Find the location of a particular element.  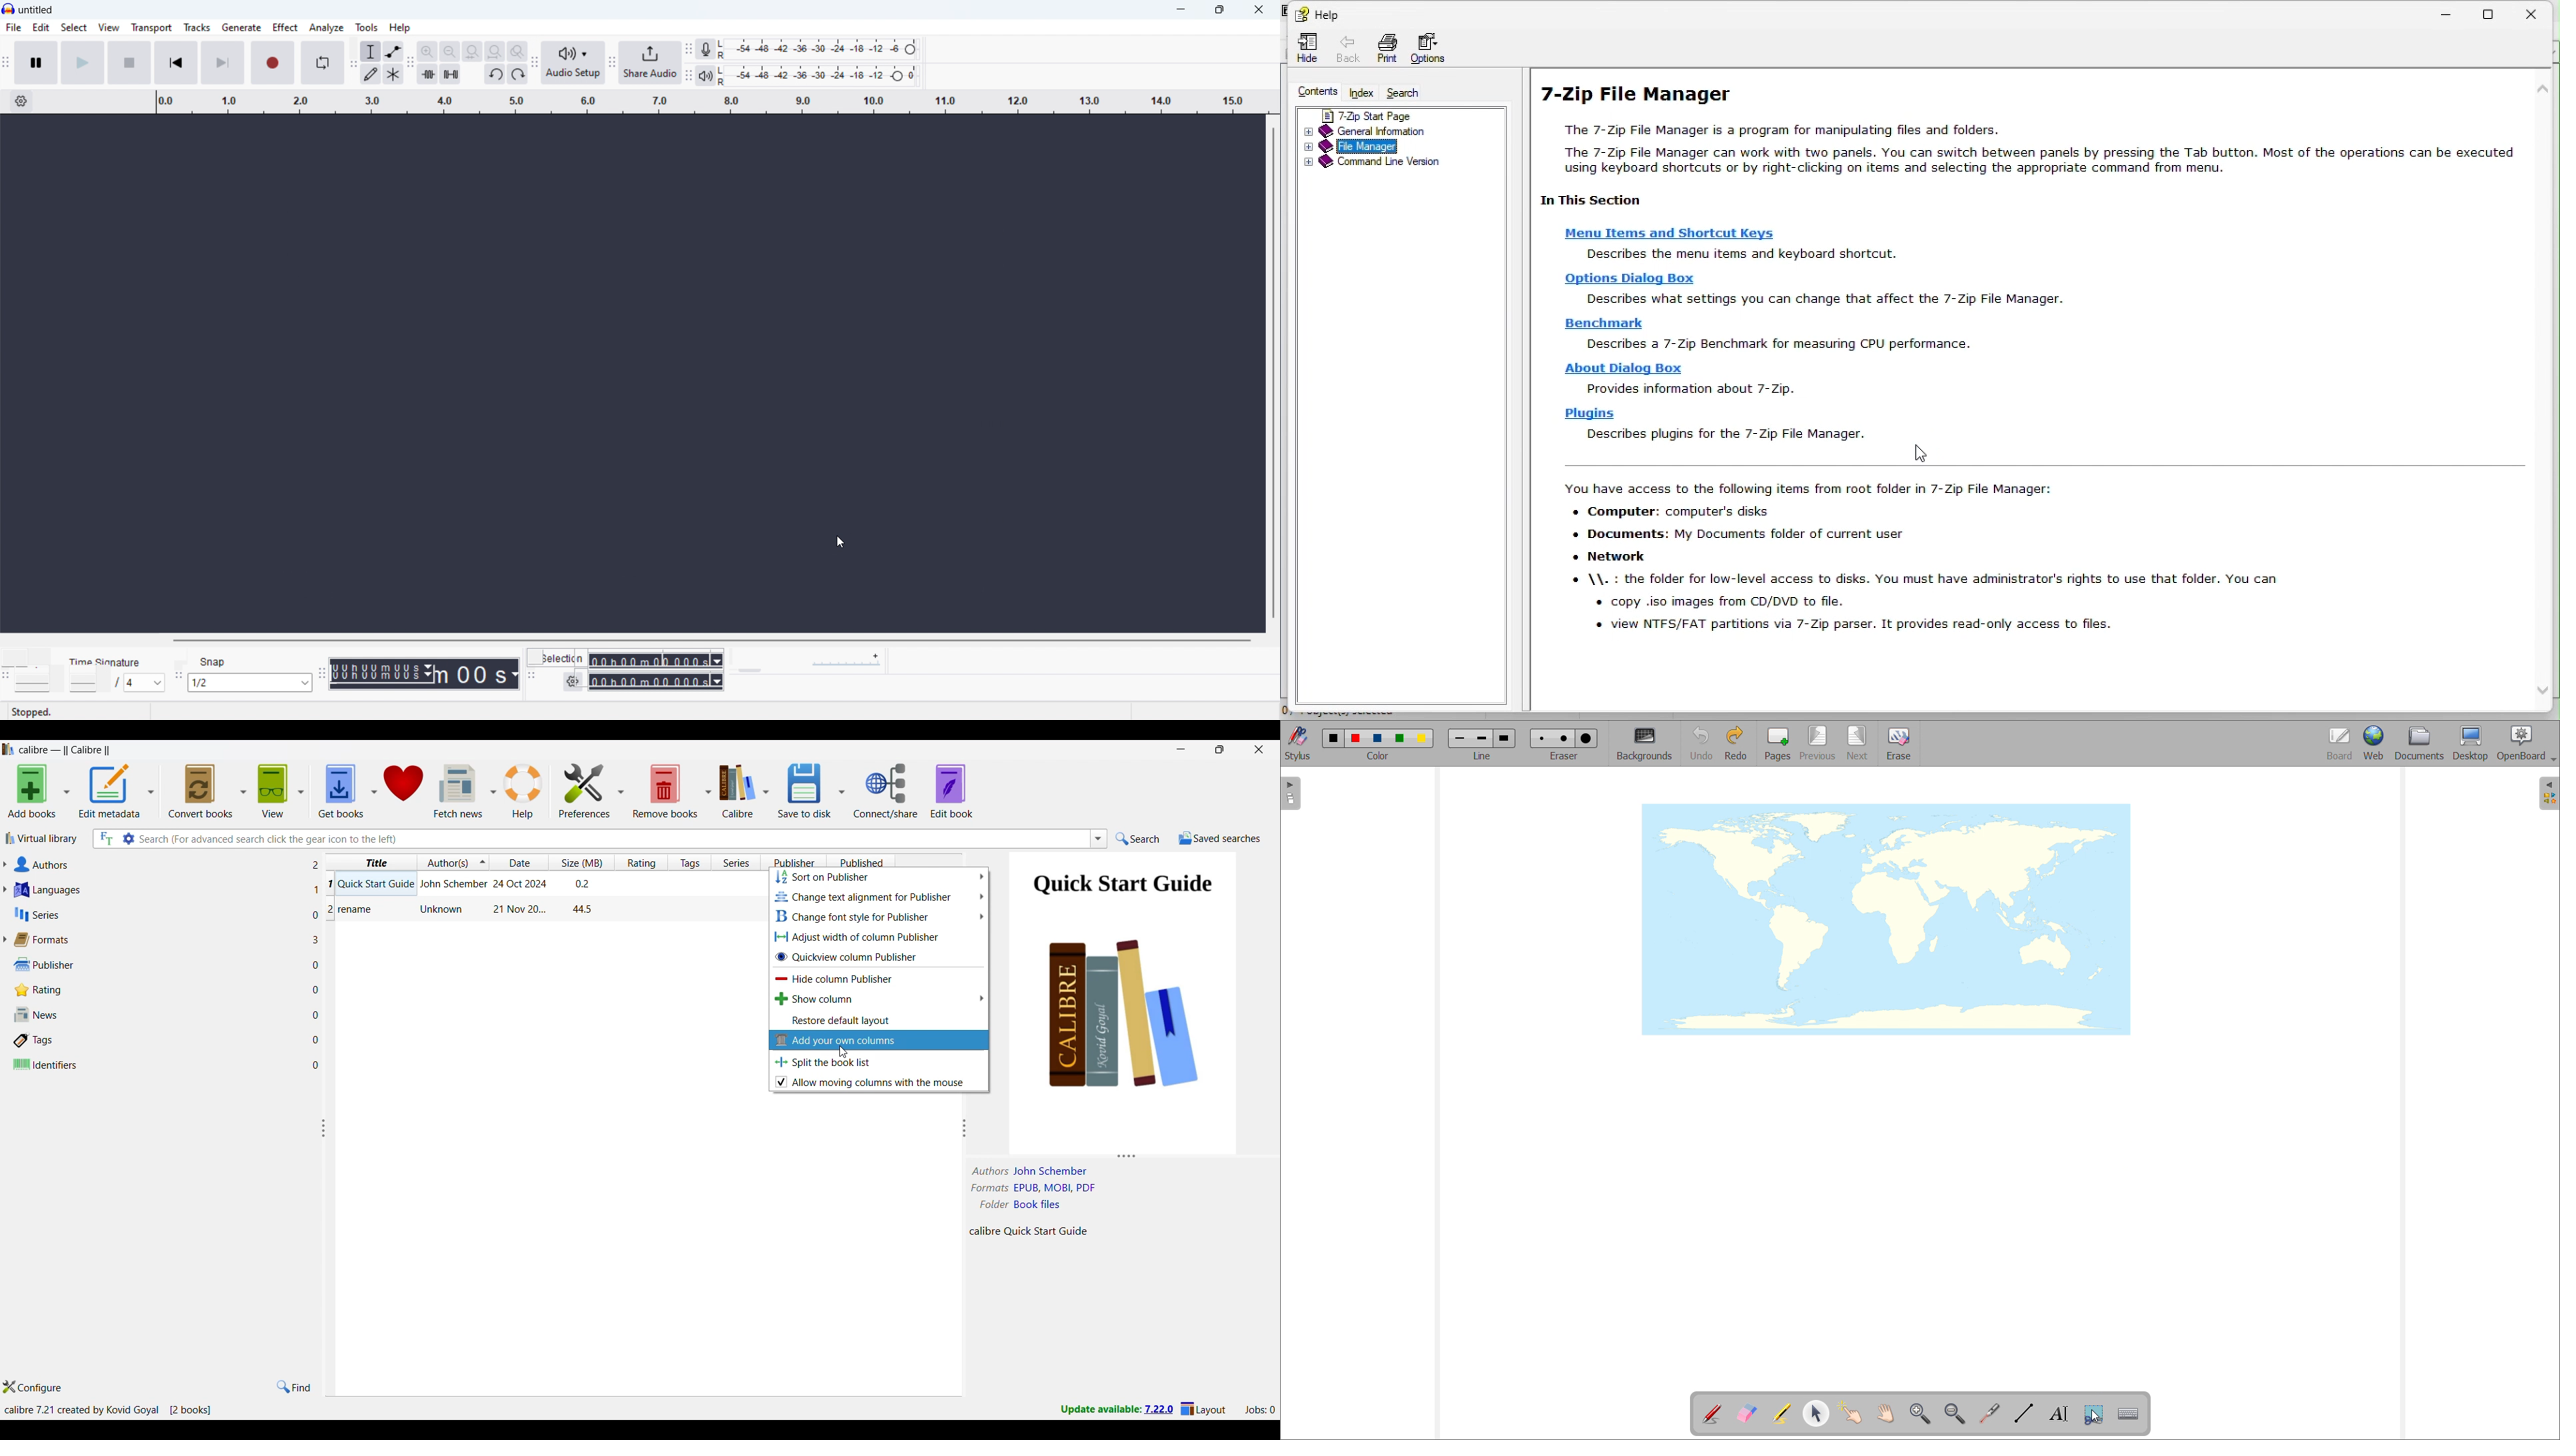

Publisher column is located at coordinates (793, 862).